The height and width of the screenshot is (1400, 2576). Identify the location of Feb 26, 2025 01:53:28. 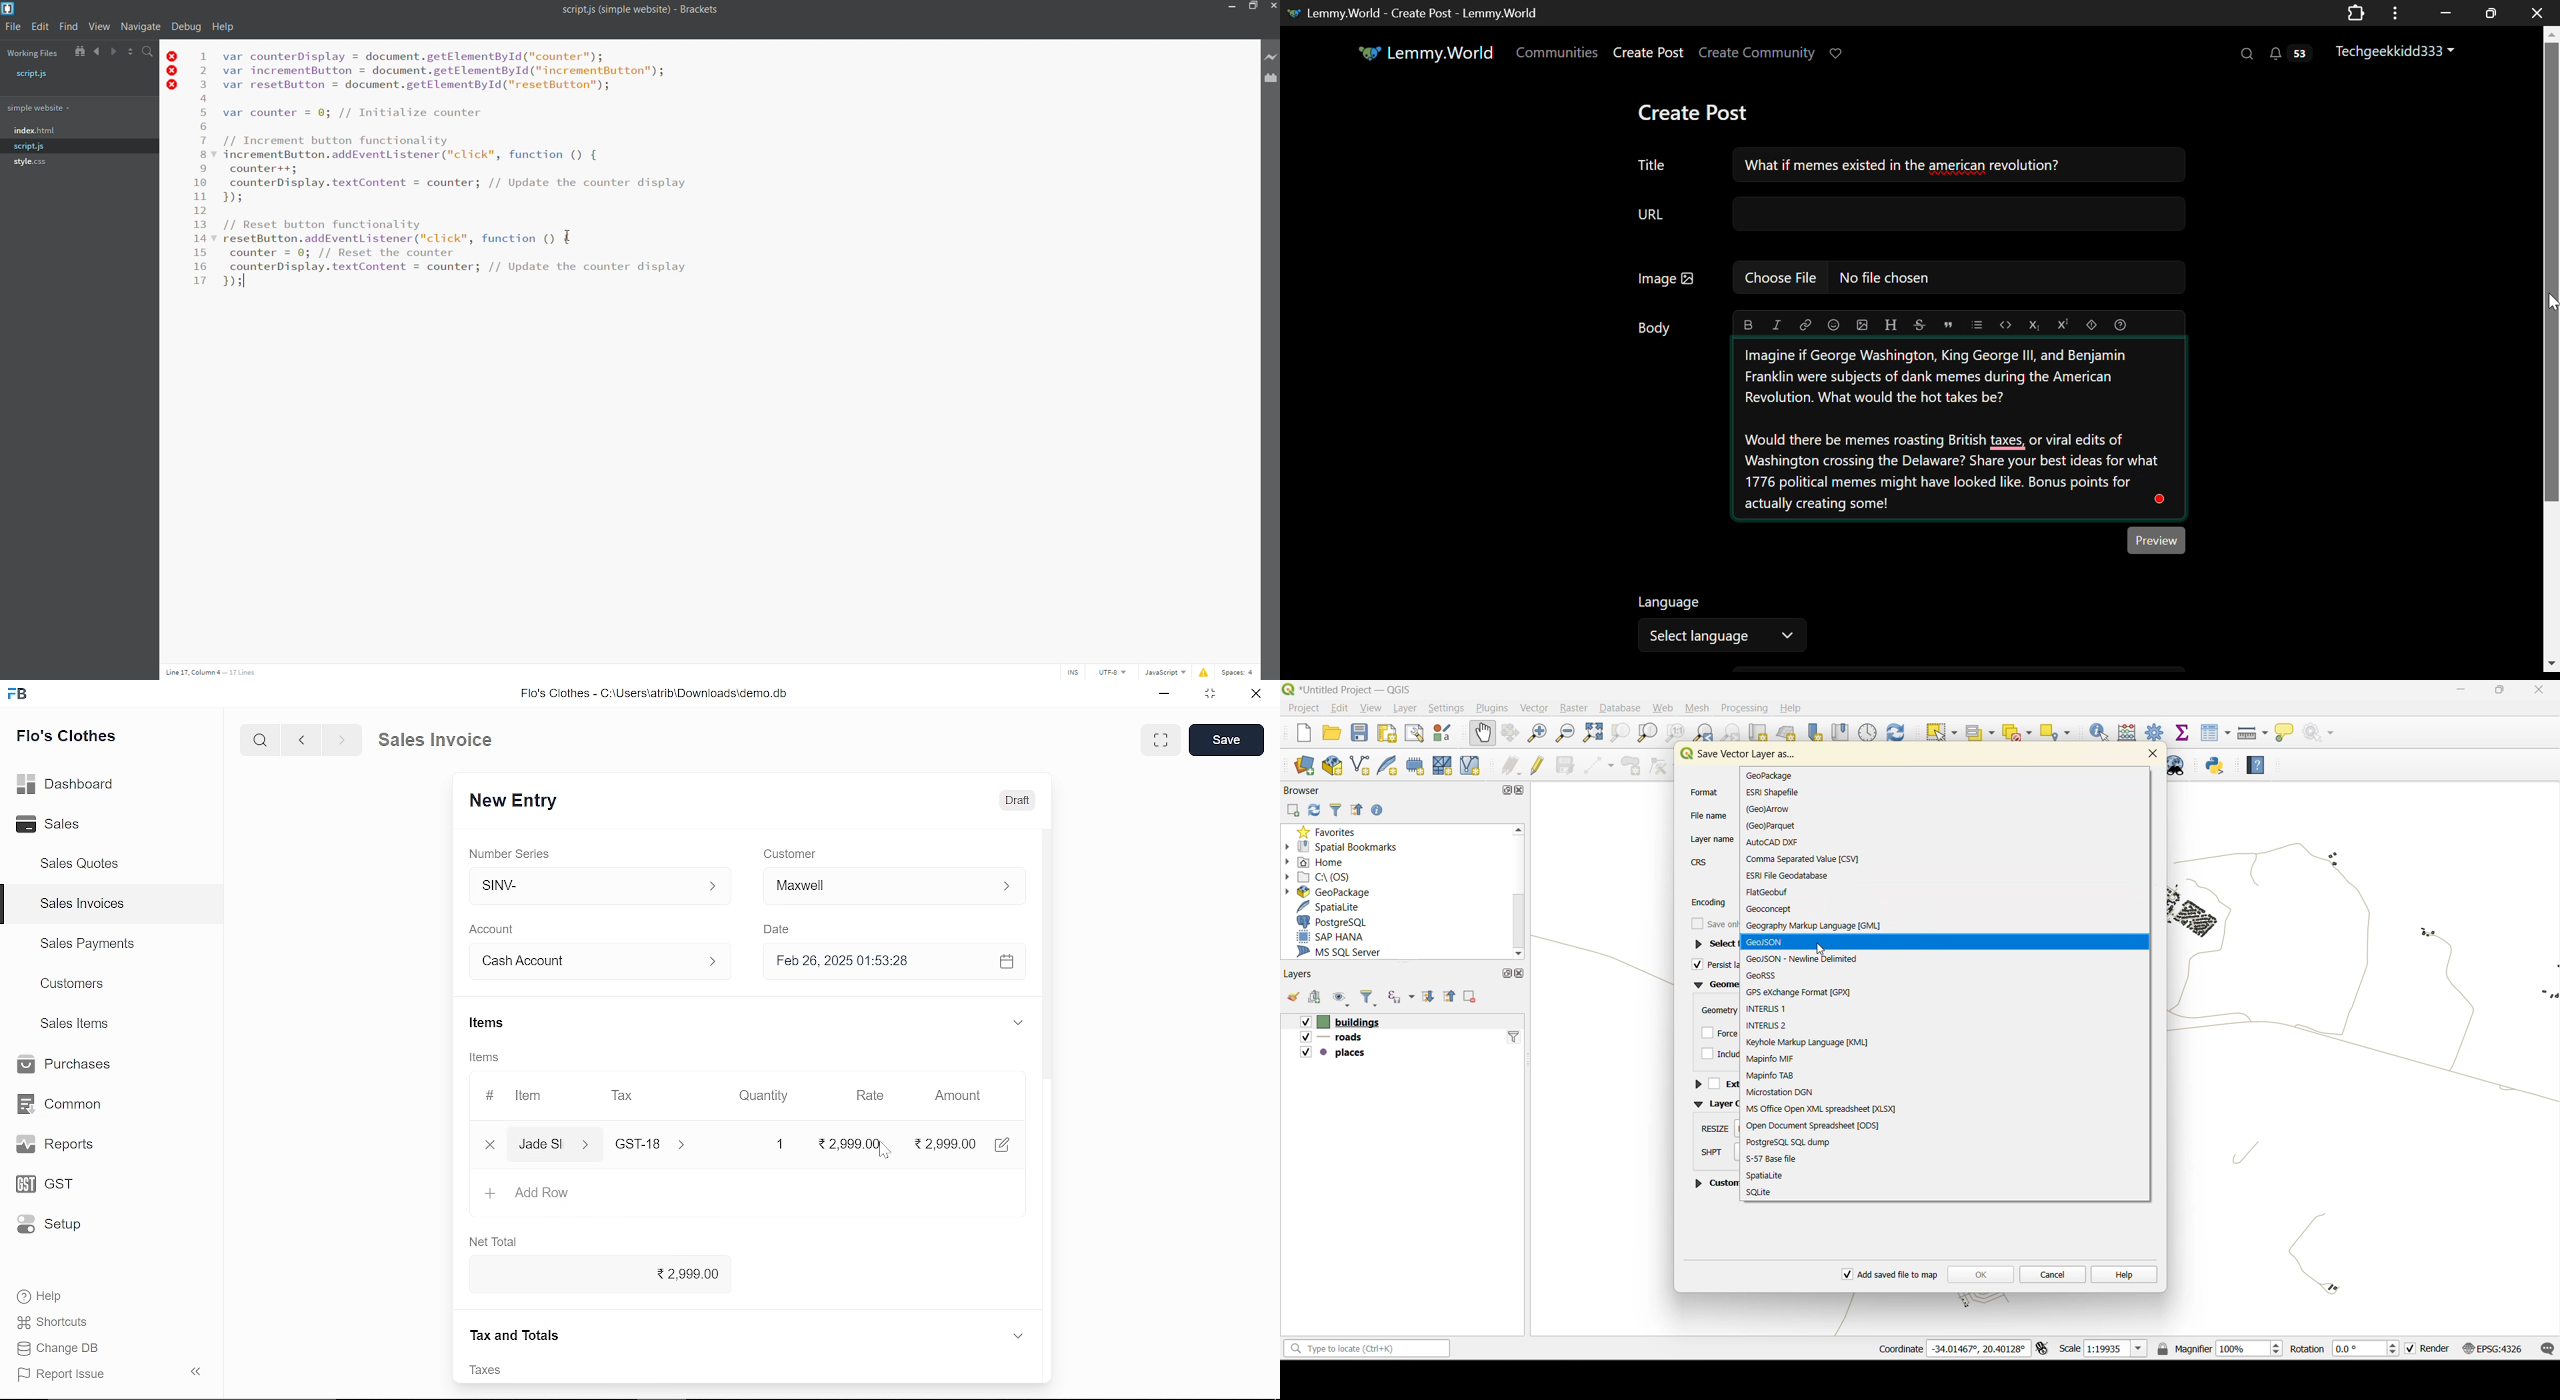
(870, 962).